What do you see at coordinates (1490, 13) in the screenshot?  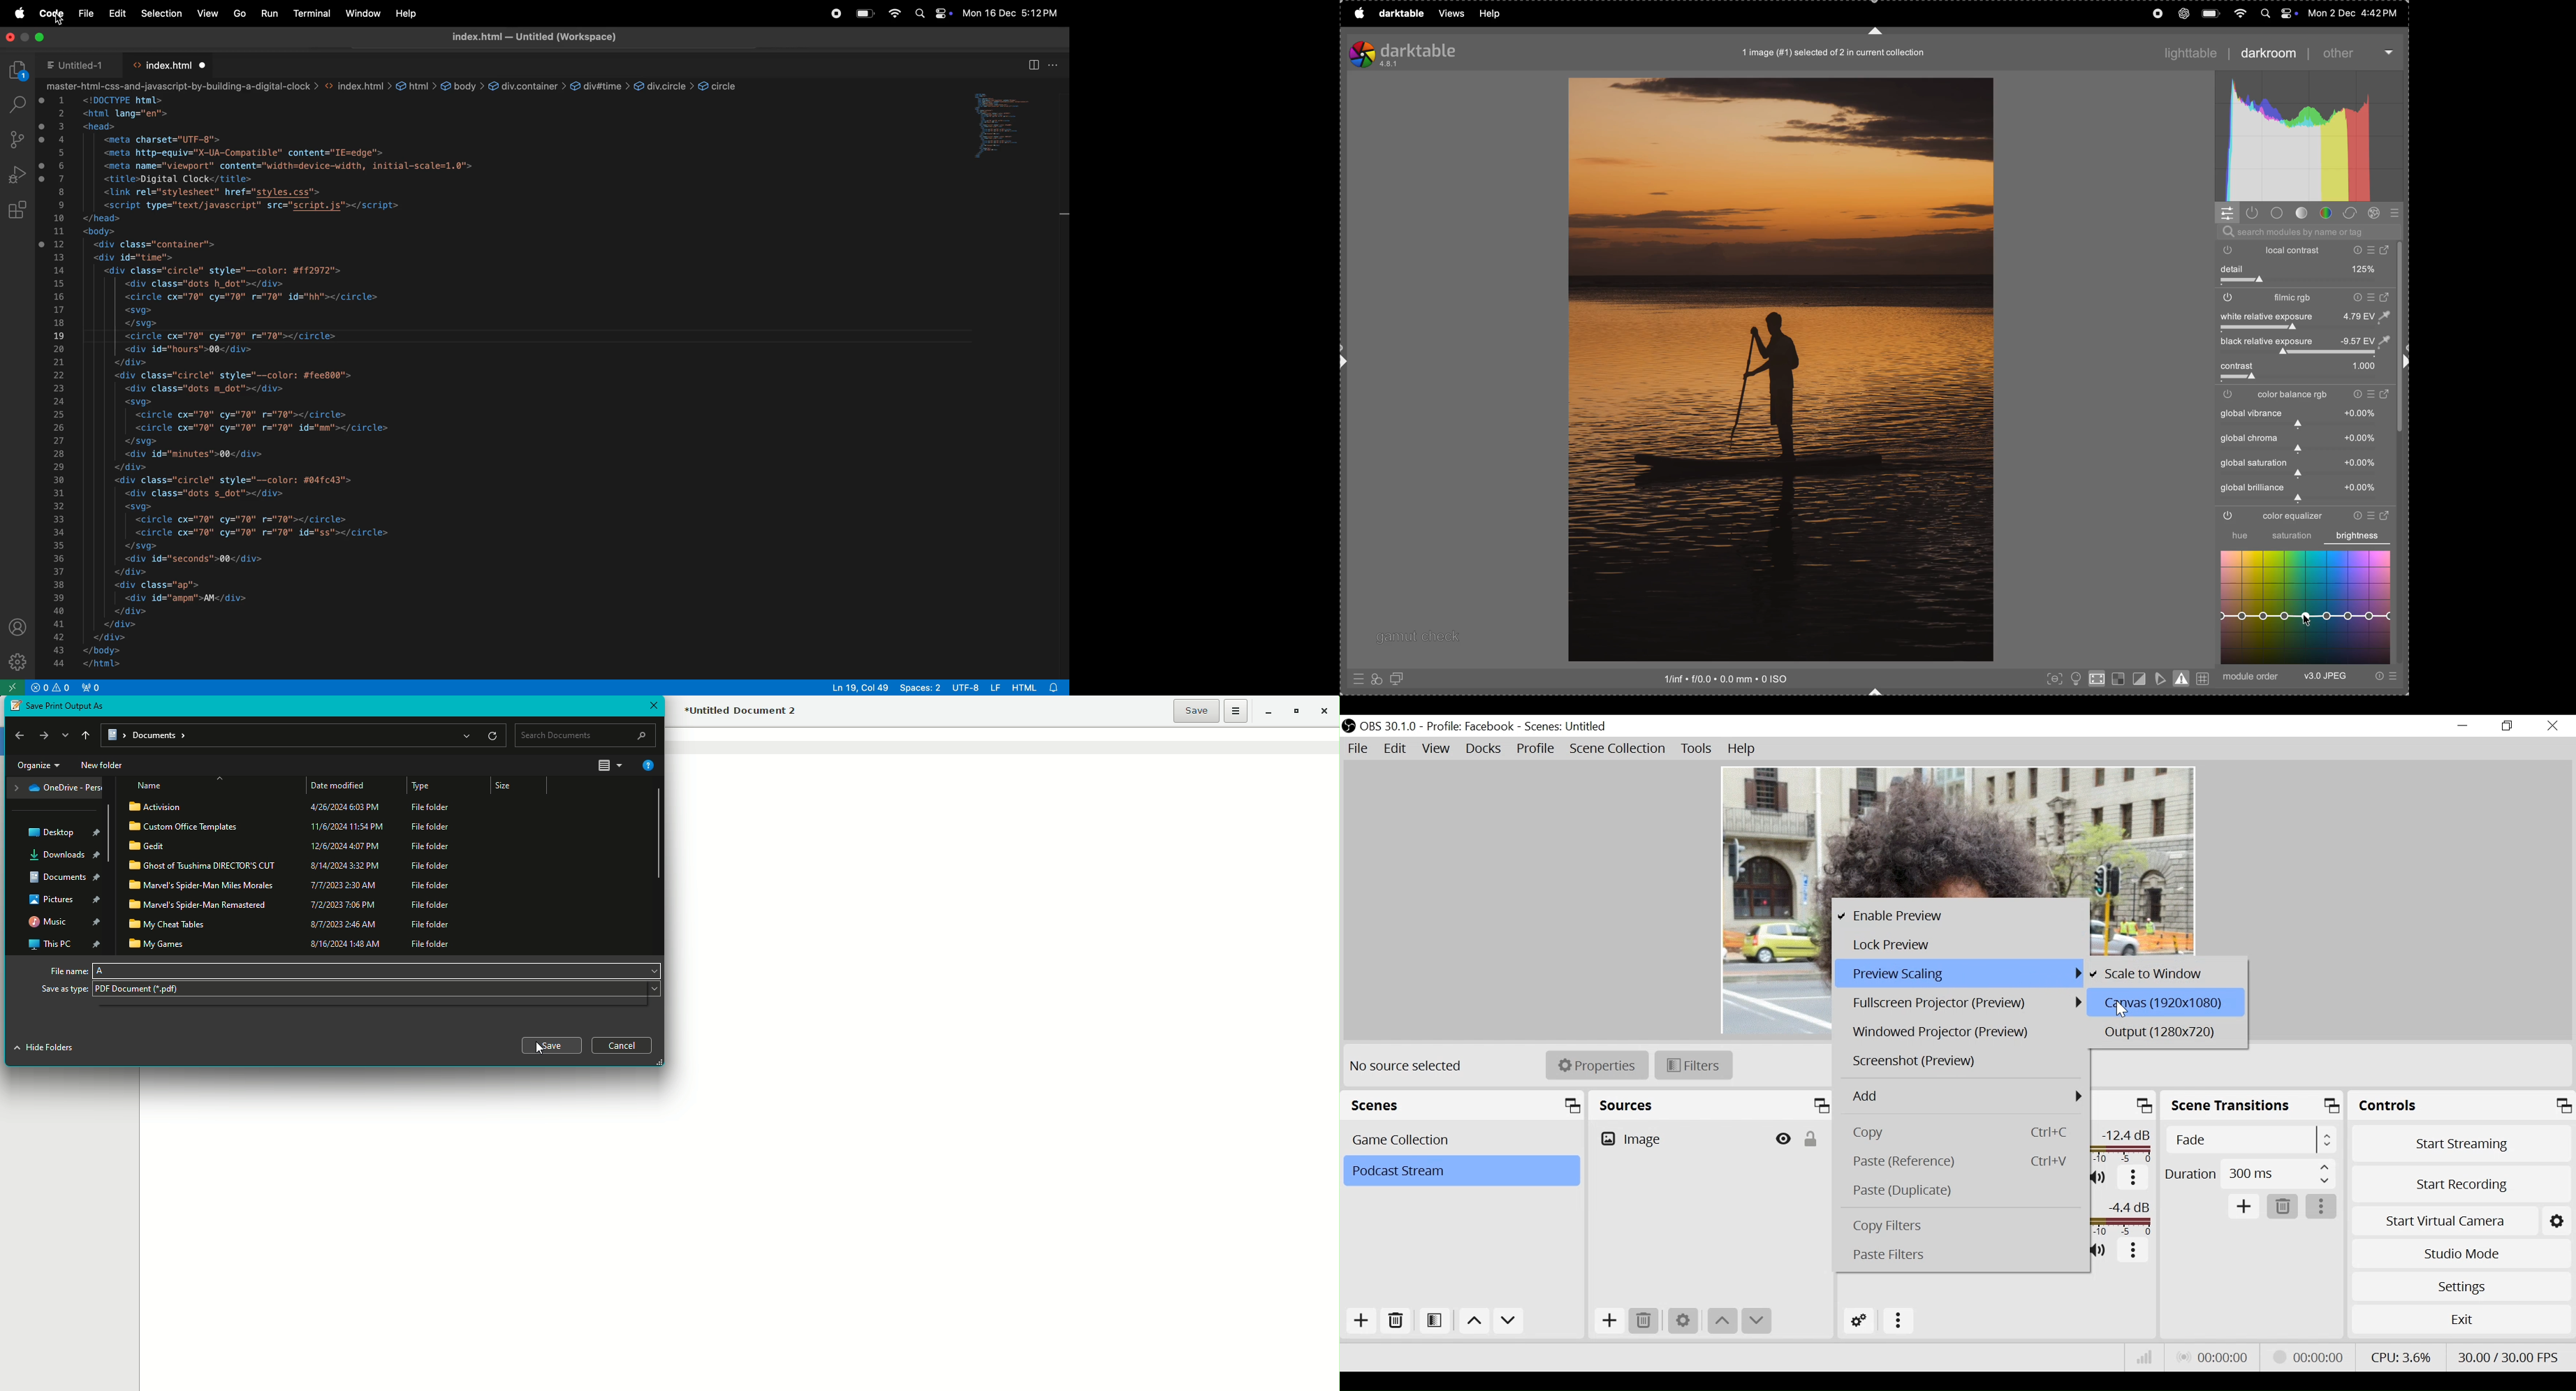 I see `help` at bounding box center [1490, 13].